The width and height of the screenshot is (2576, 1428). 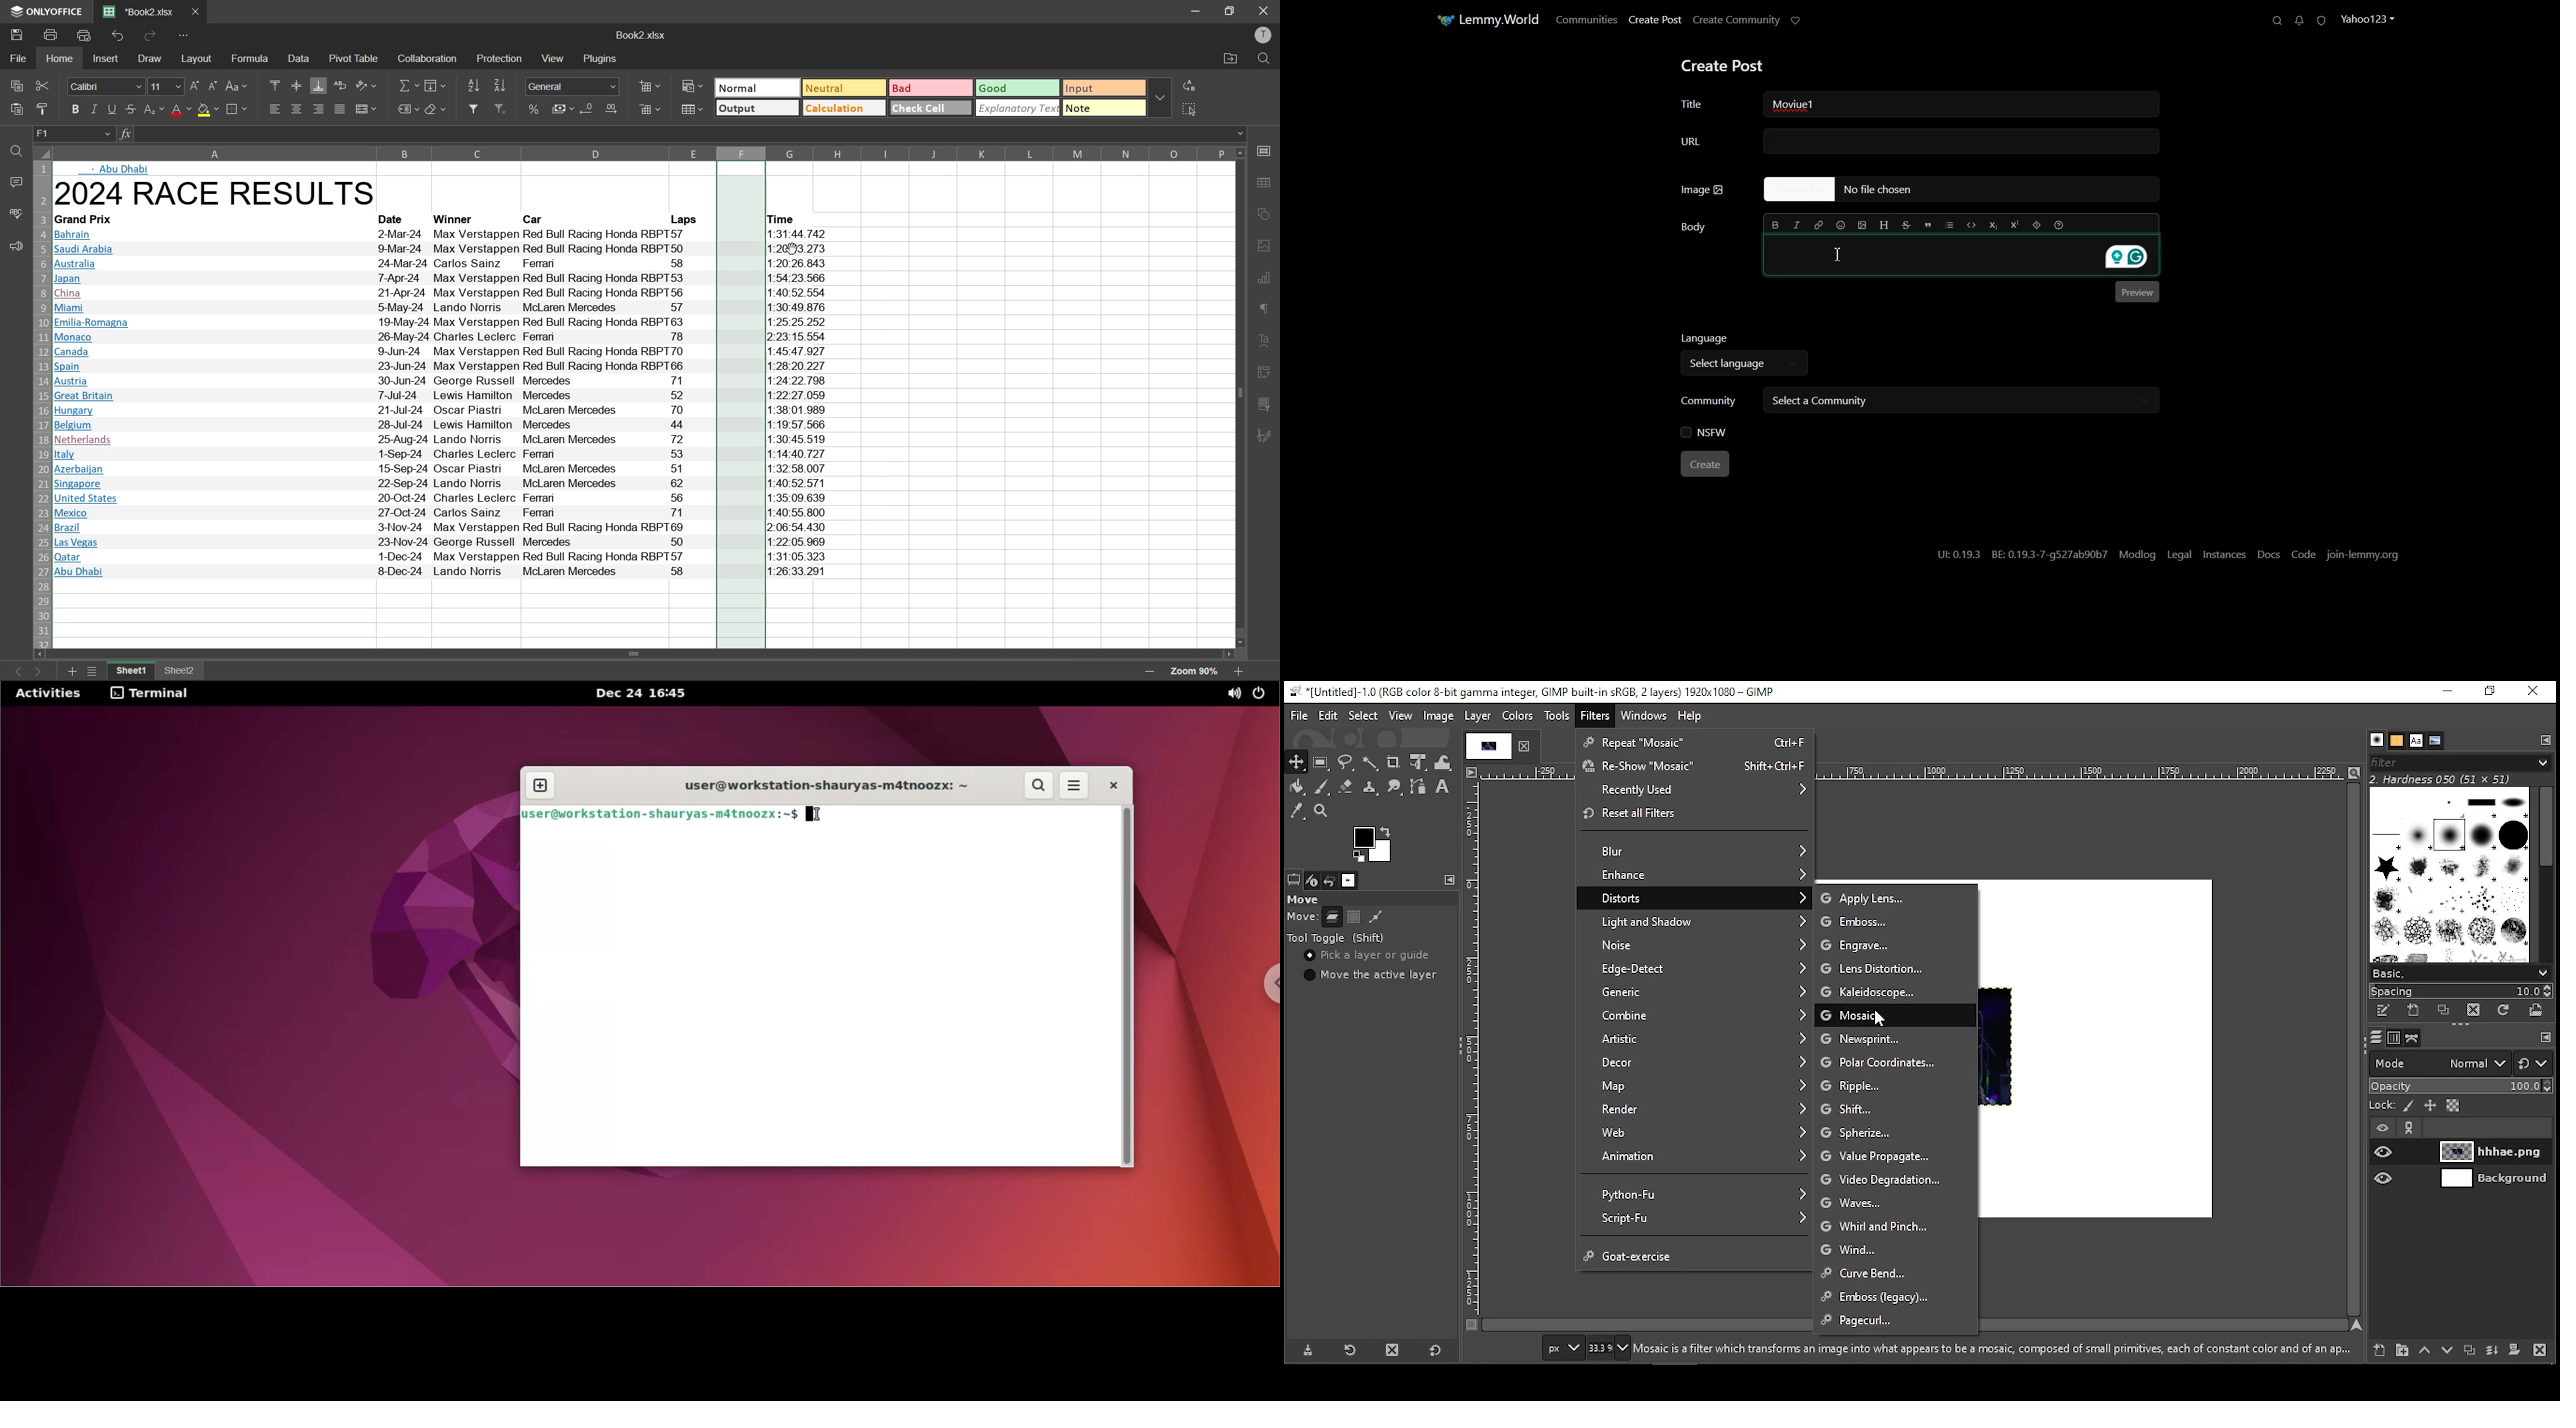 I want to click on apply lens, so click(x=1894, y=897).